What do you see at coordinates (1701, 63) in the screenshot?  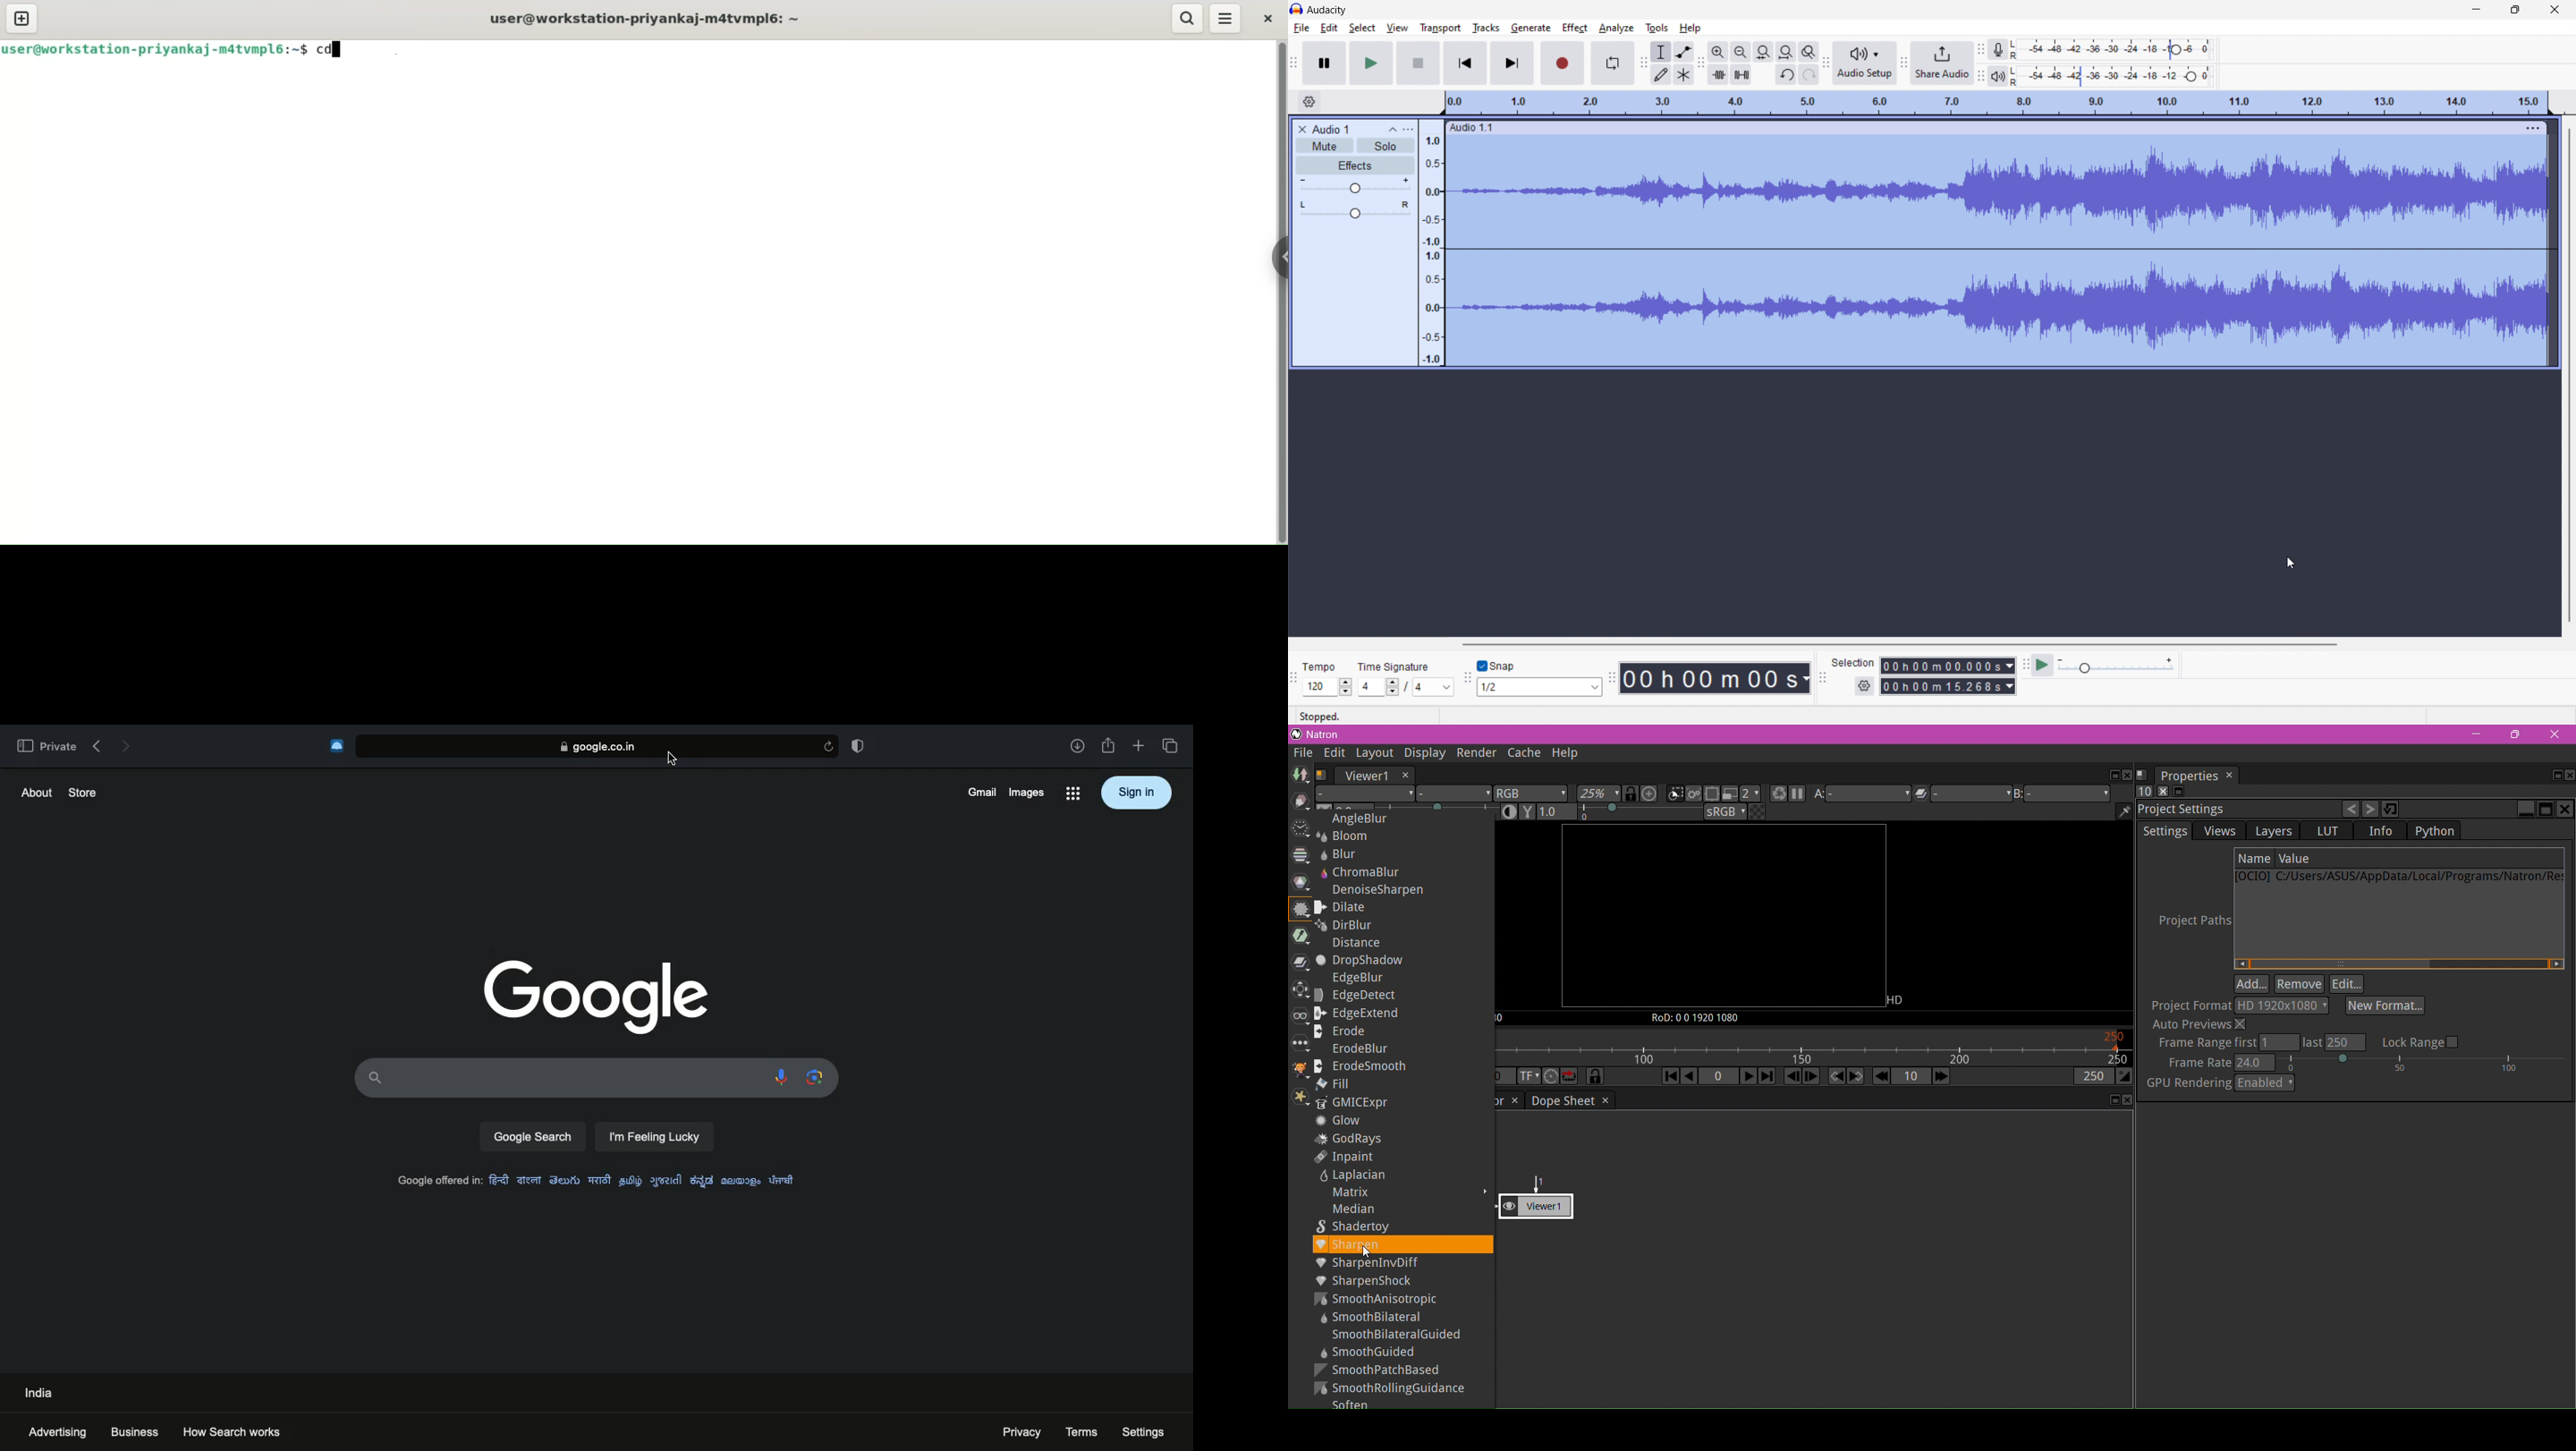 I see `edit toolbar` at bounding box center [1701, 63].